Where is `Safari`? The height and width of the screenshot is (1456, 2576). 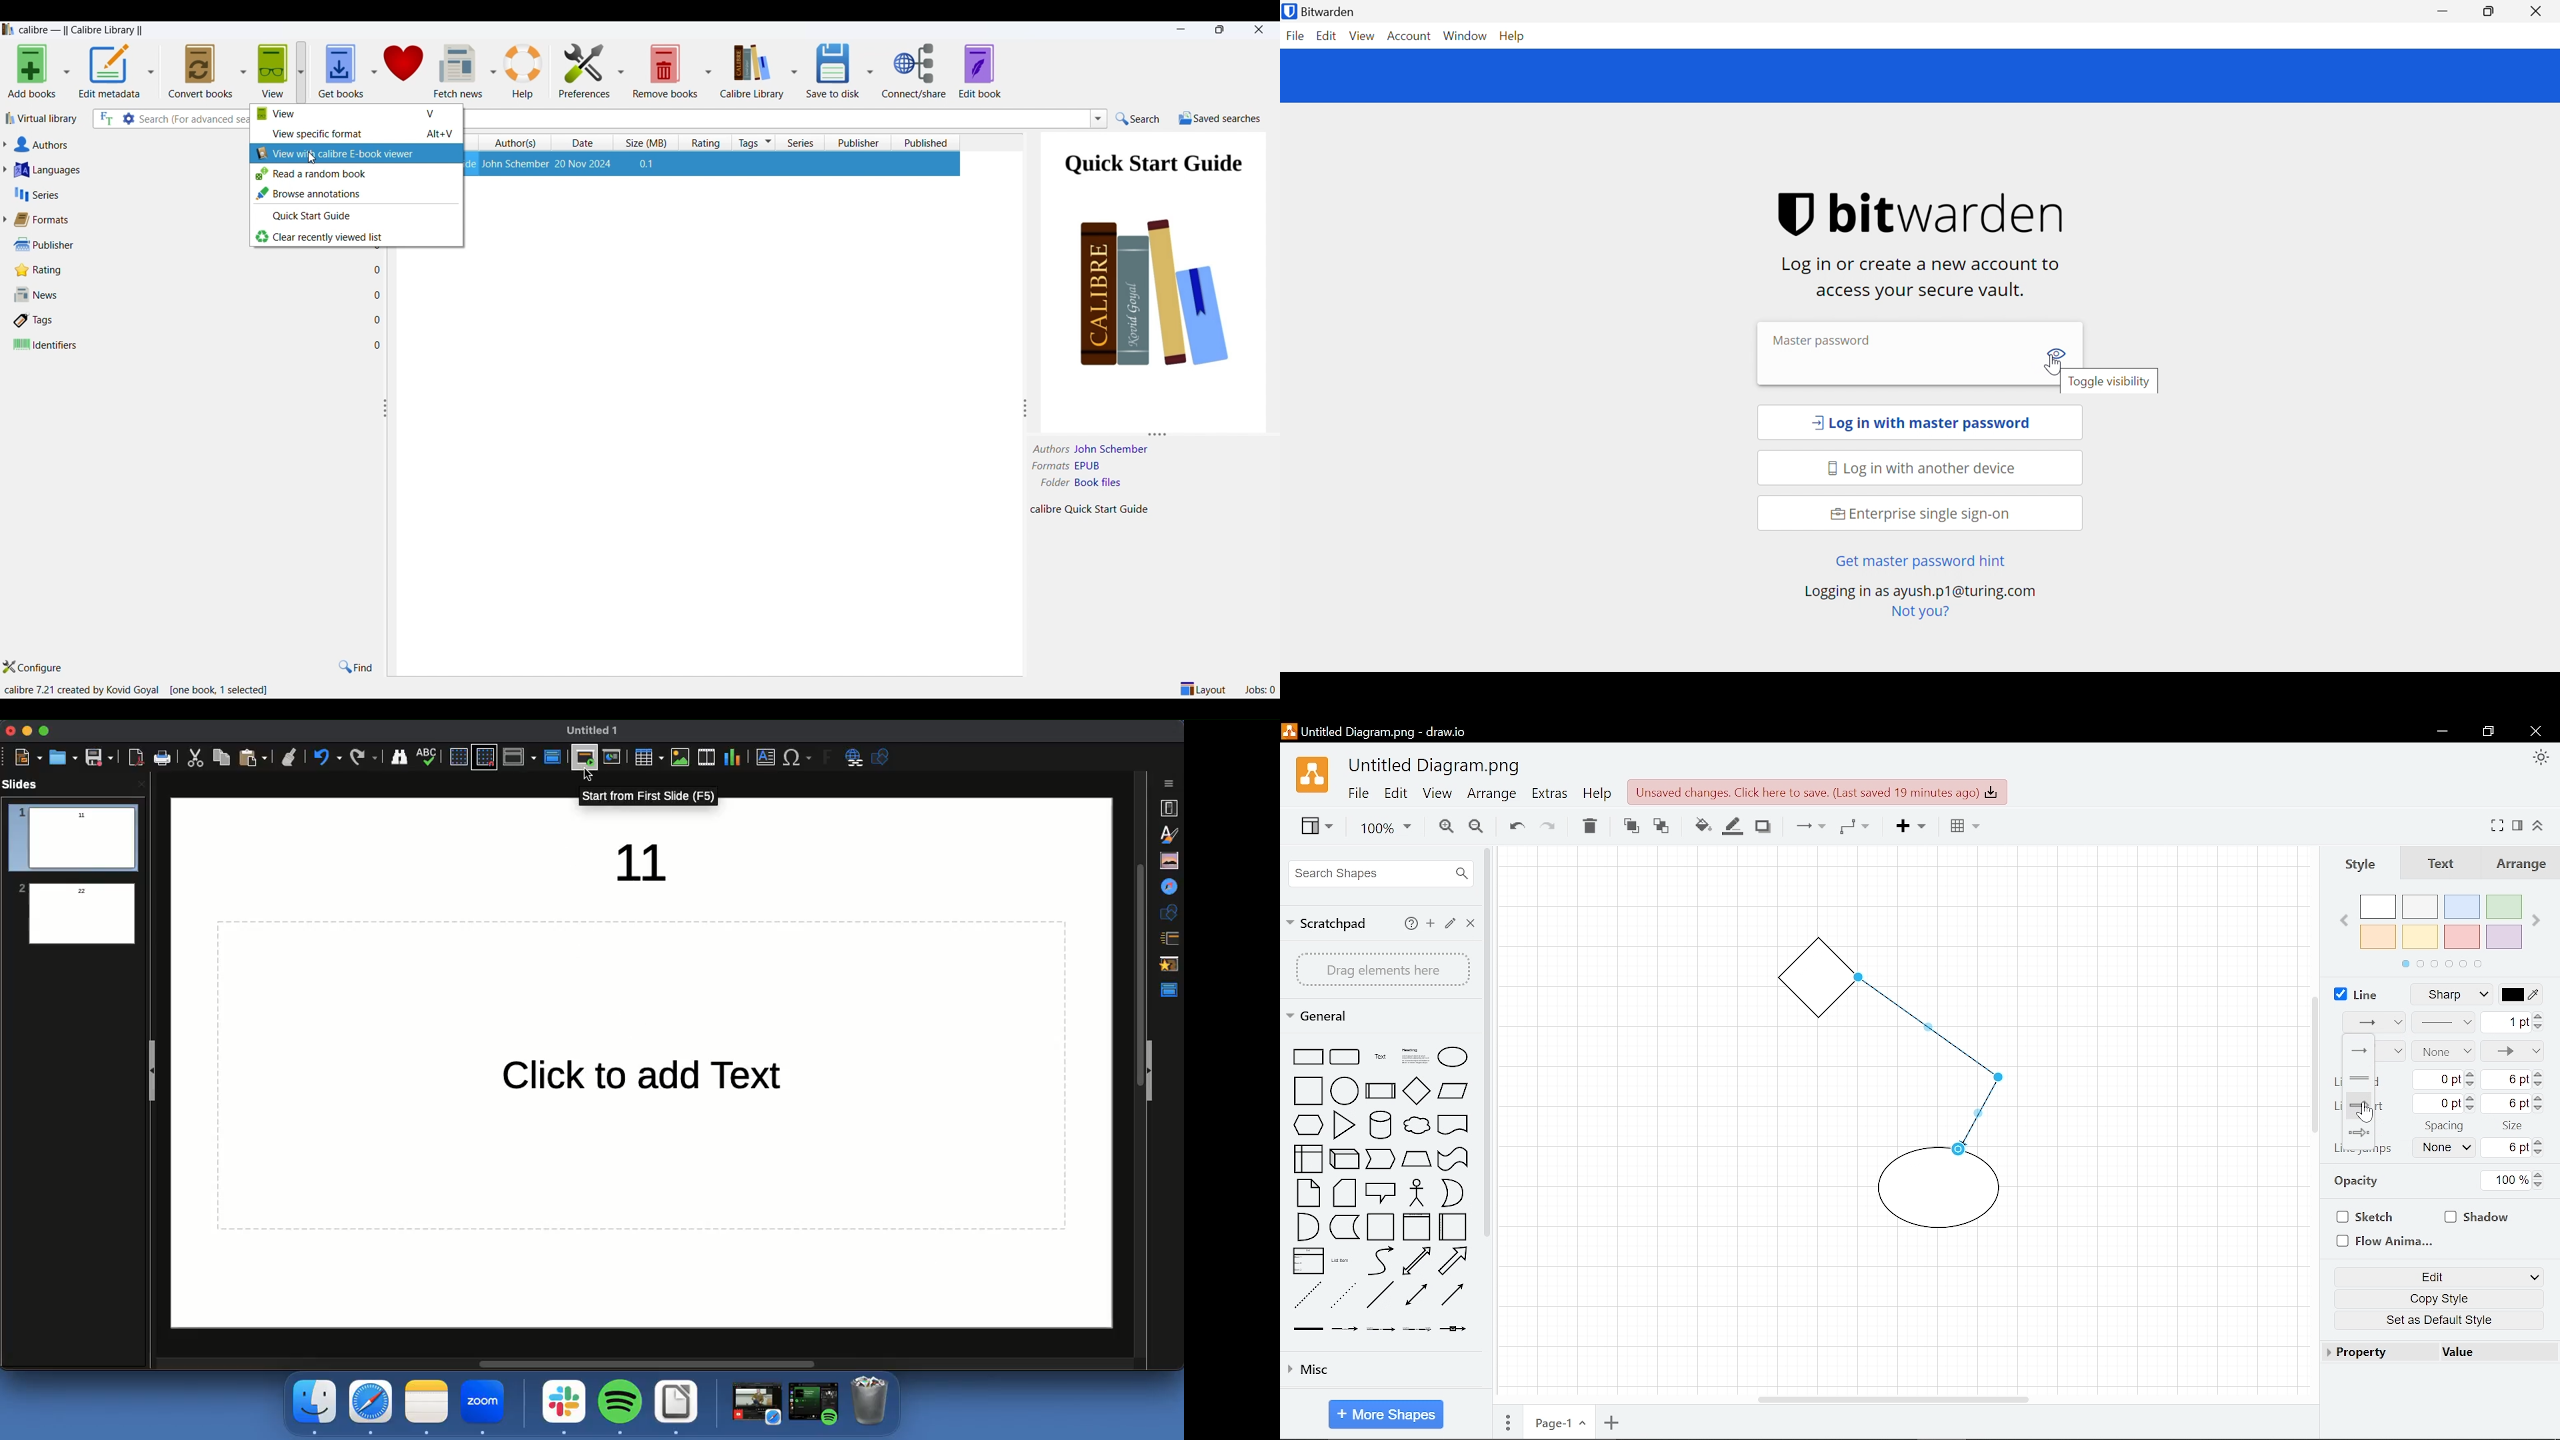 Safari is located at coordinates (370, 1408).